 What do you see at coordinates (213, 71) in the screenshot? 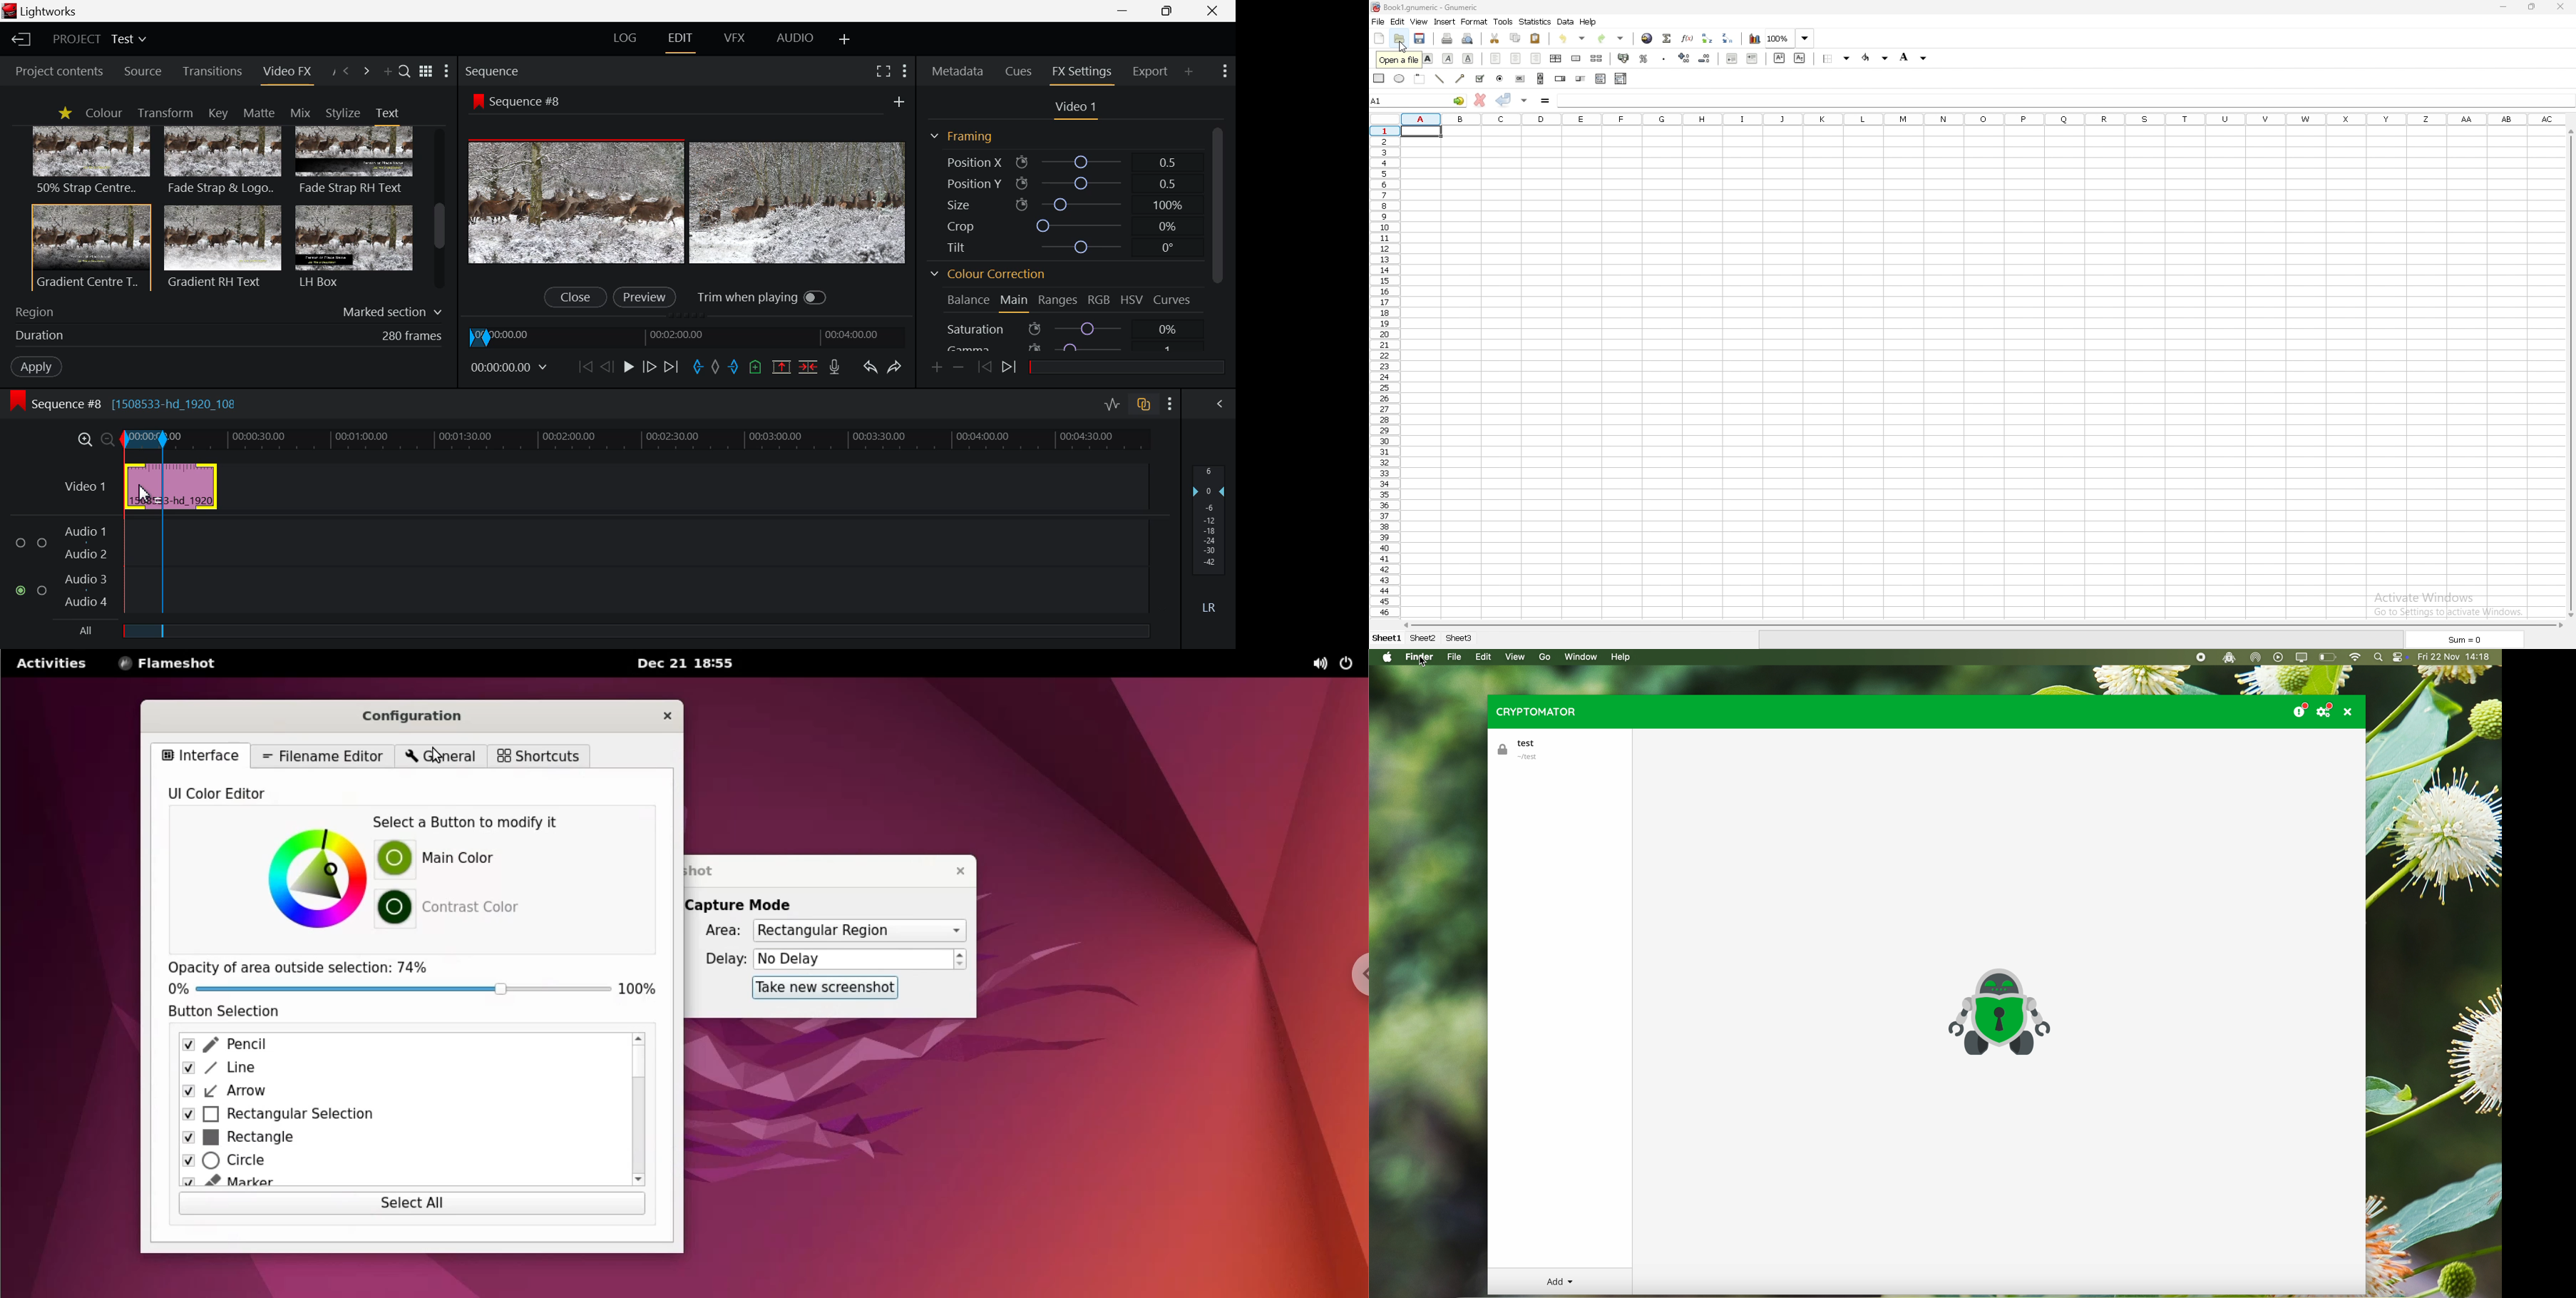
I see `Transitions` at bounding box center [213, 71].